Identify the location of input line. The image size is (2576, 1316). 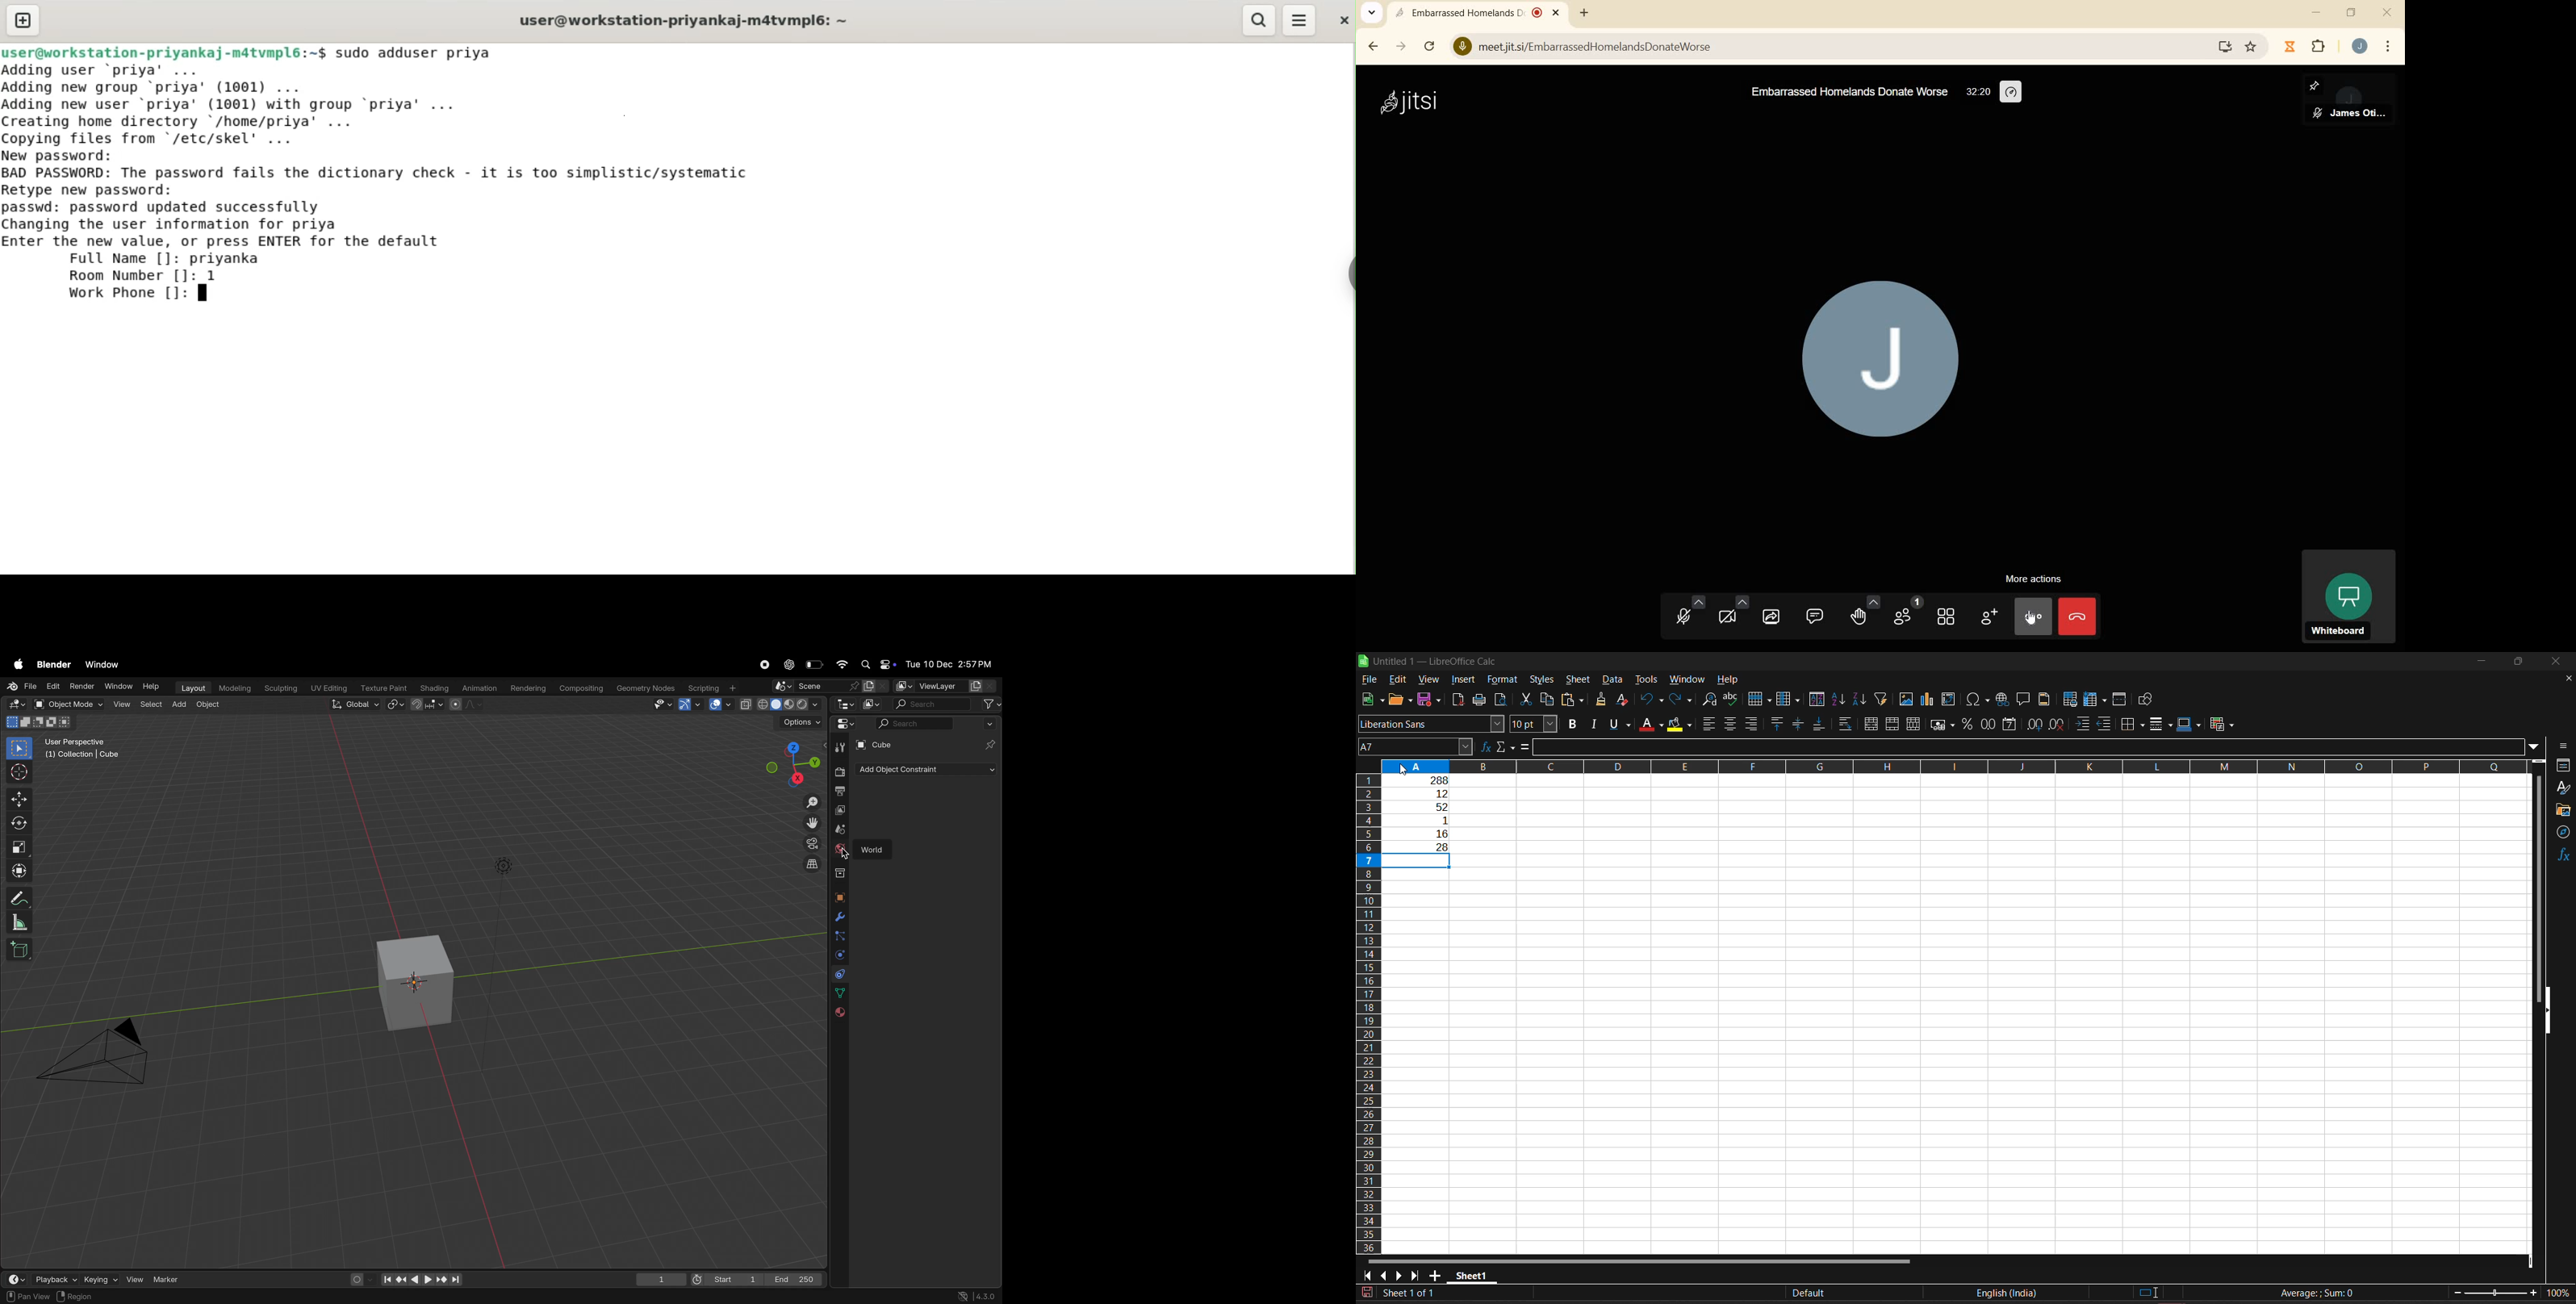
(2035, 747).